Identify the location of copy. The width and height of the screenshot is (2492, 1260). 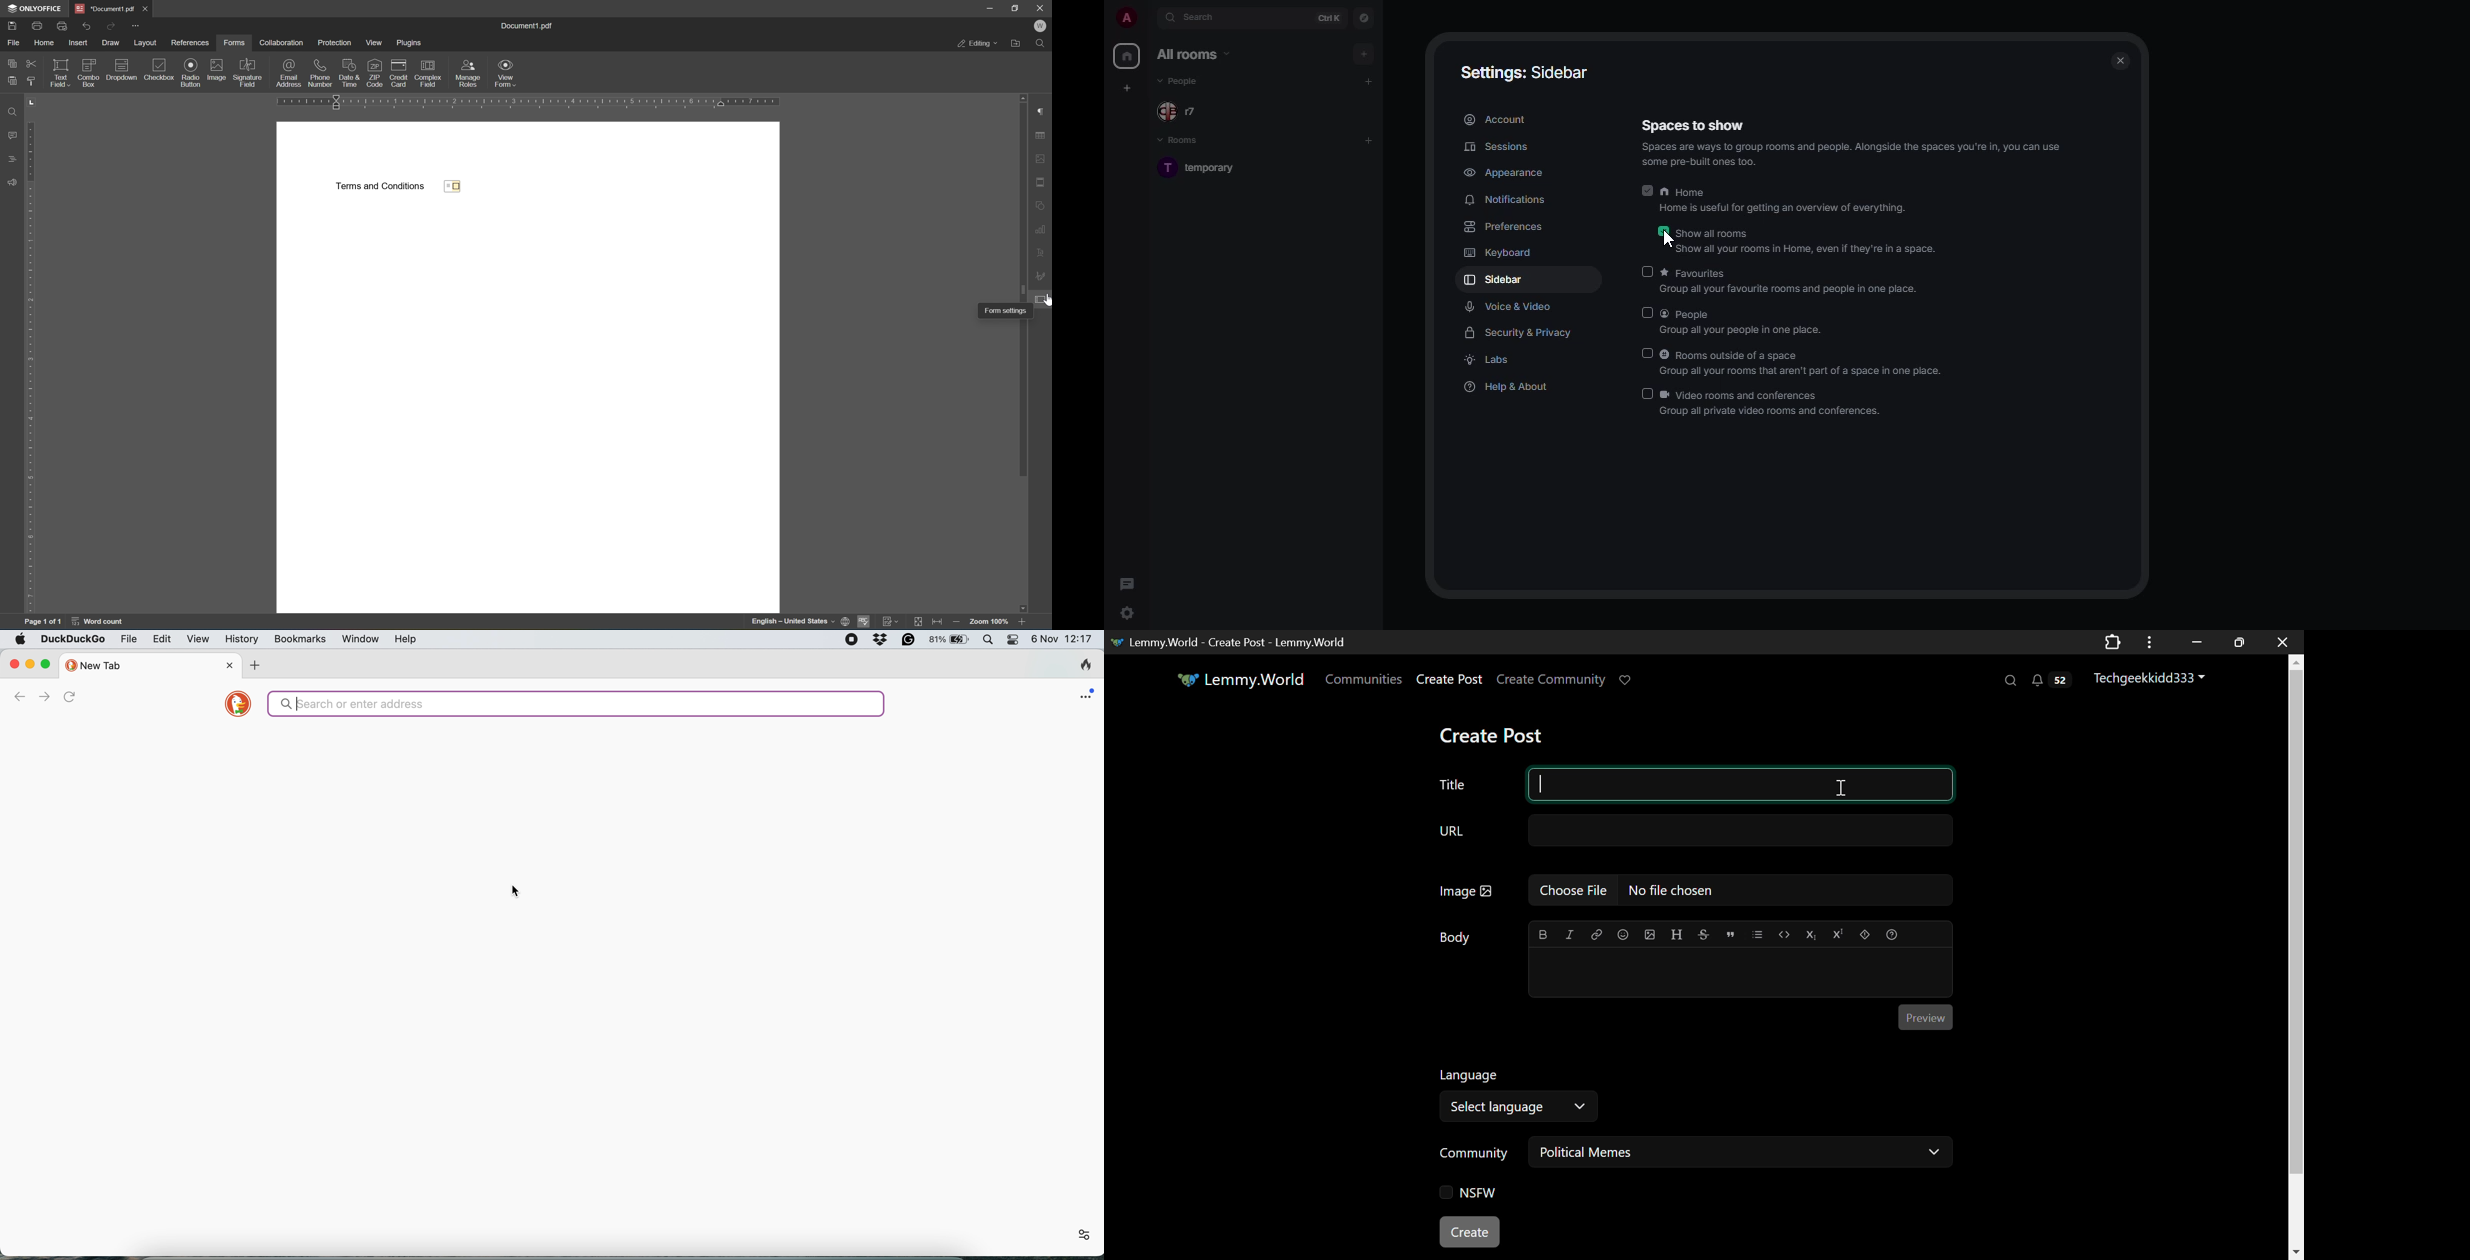
(13, 63).